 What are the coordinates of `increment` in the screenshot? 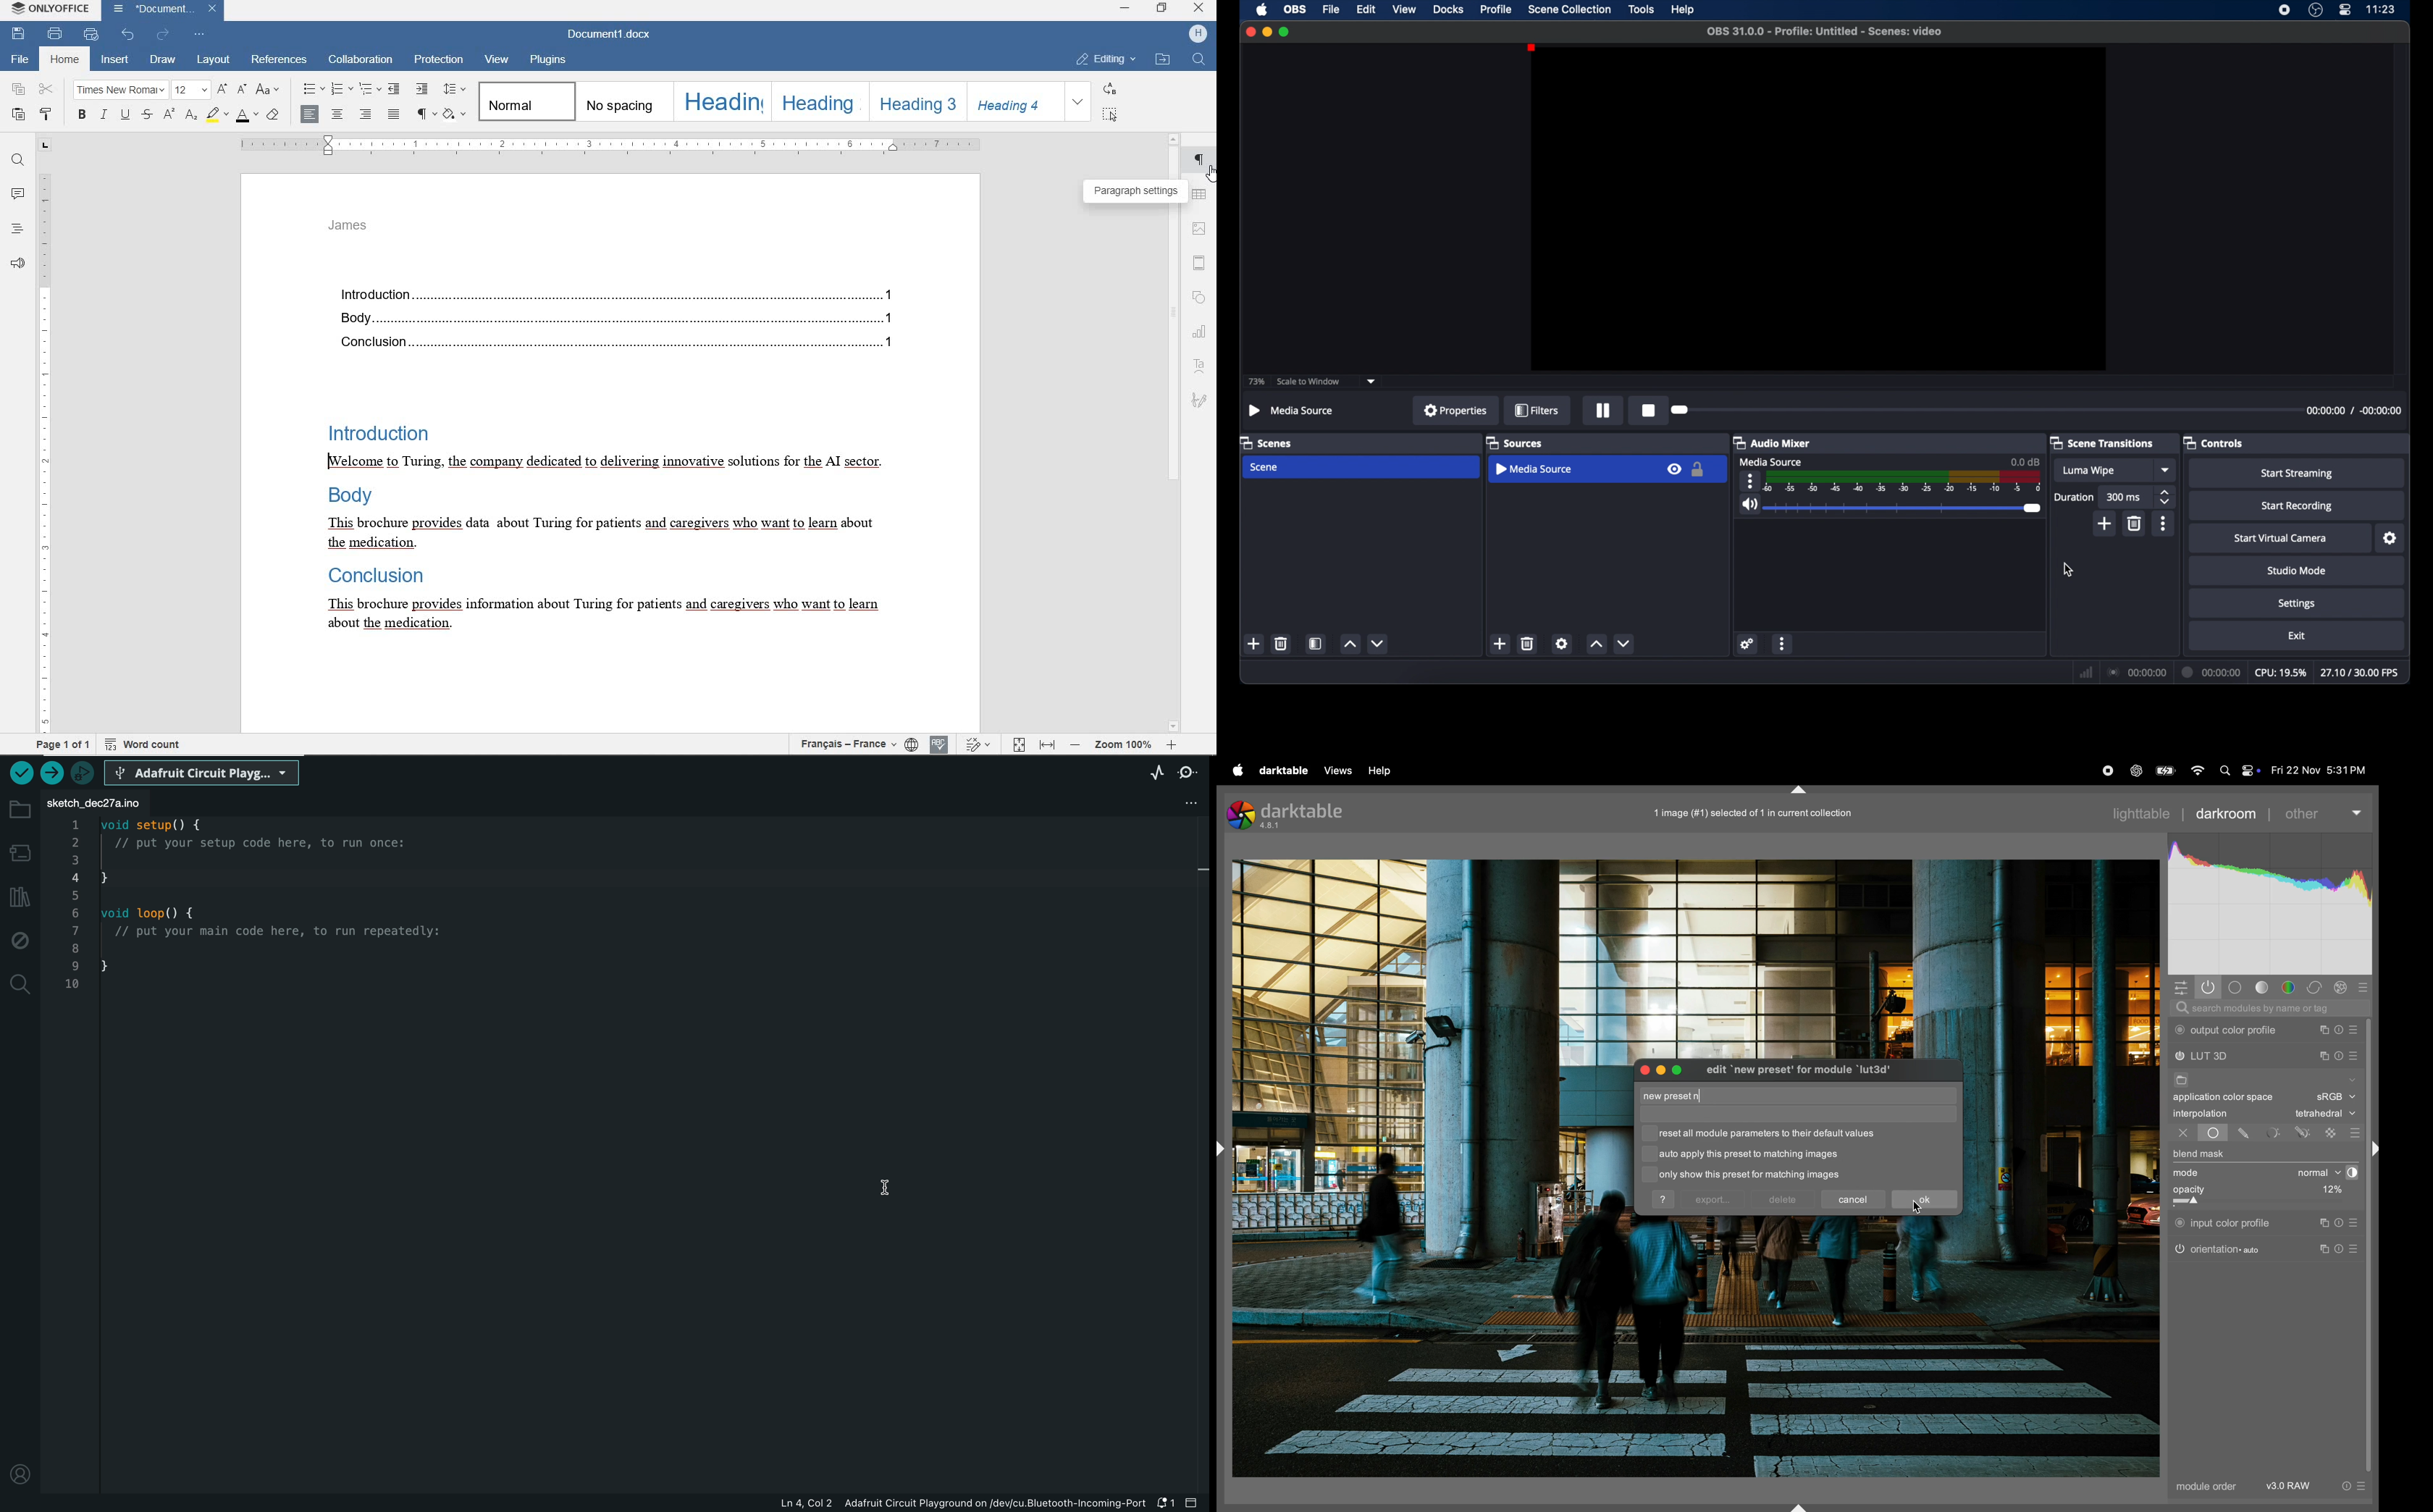 It's located at (1596, 644).